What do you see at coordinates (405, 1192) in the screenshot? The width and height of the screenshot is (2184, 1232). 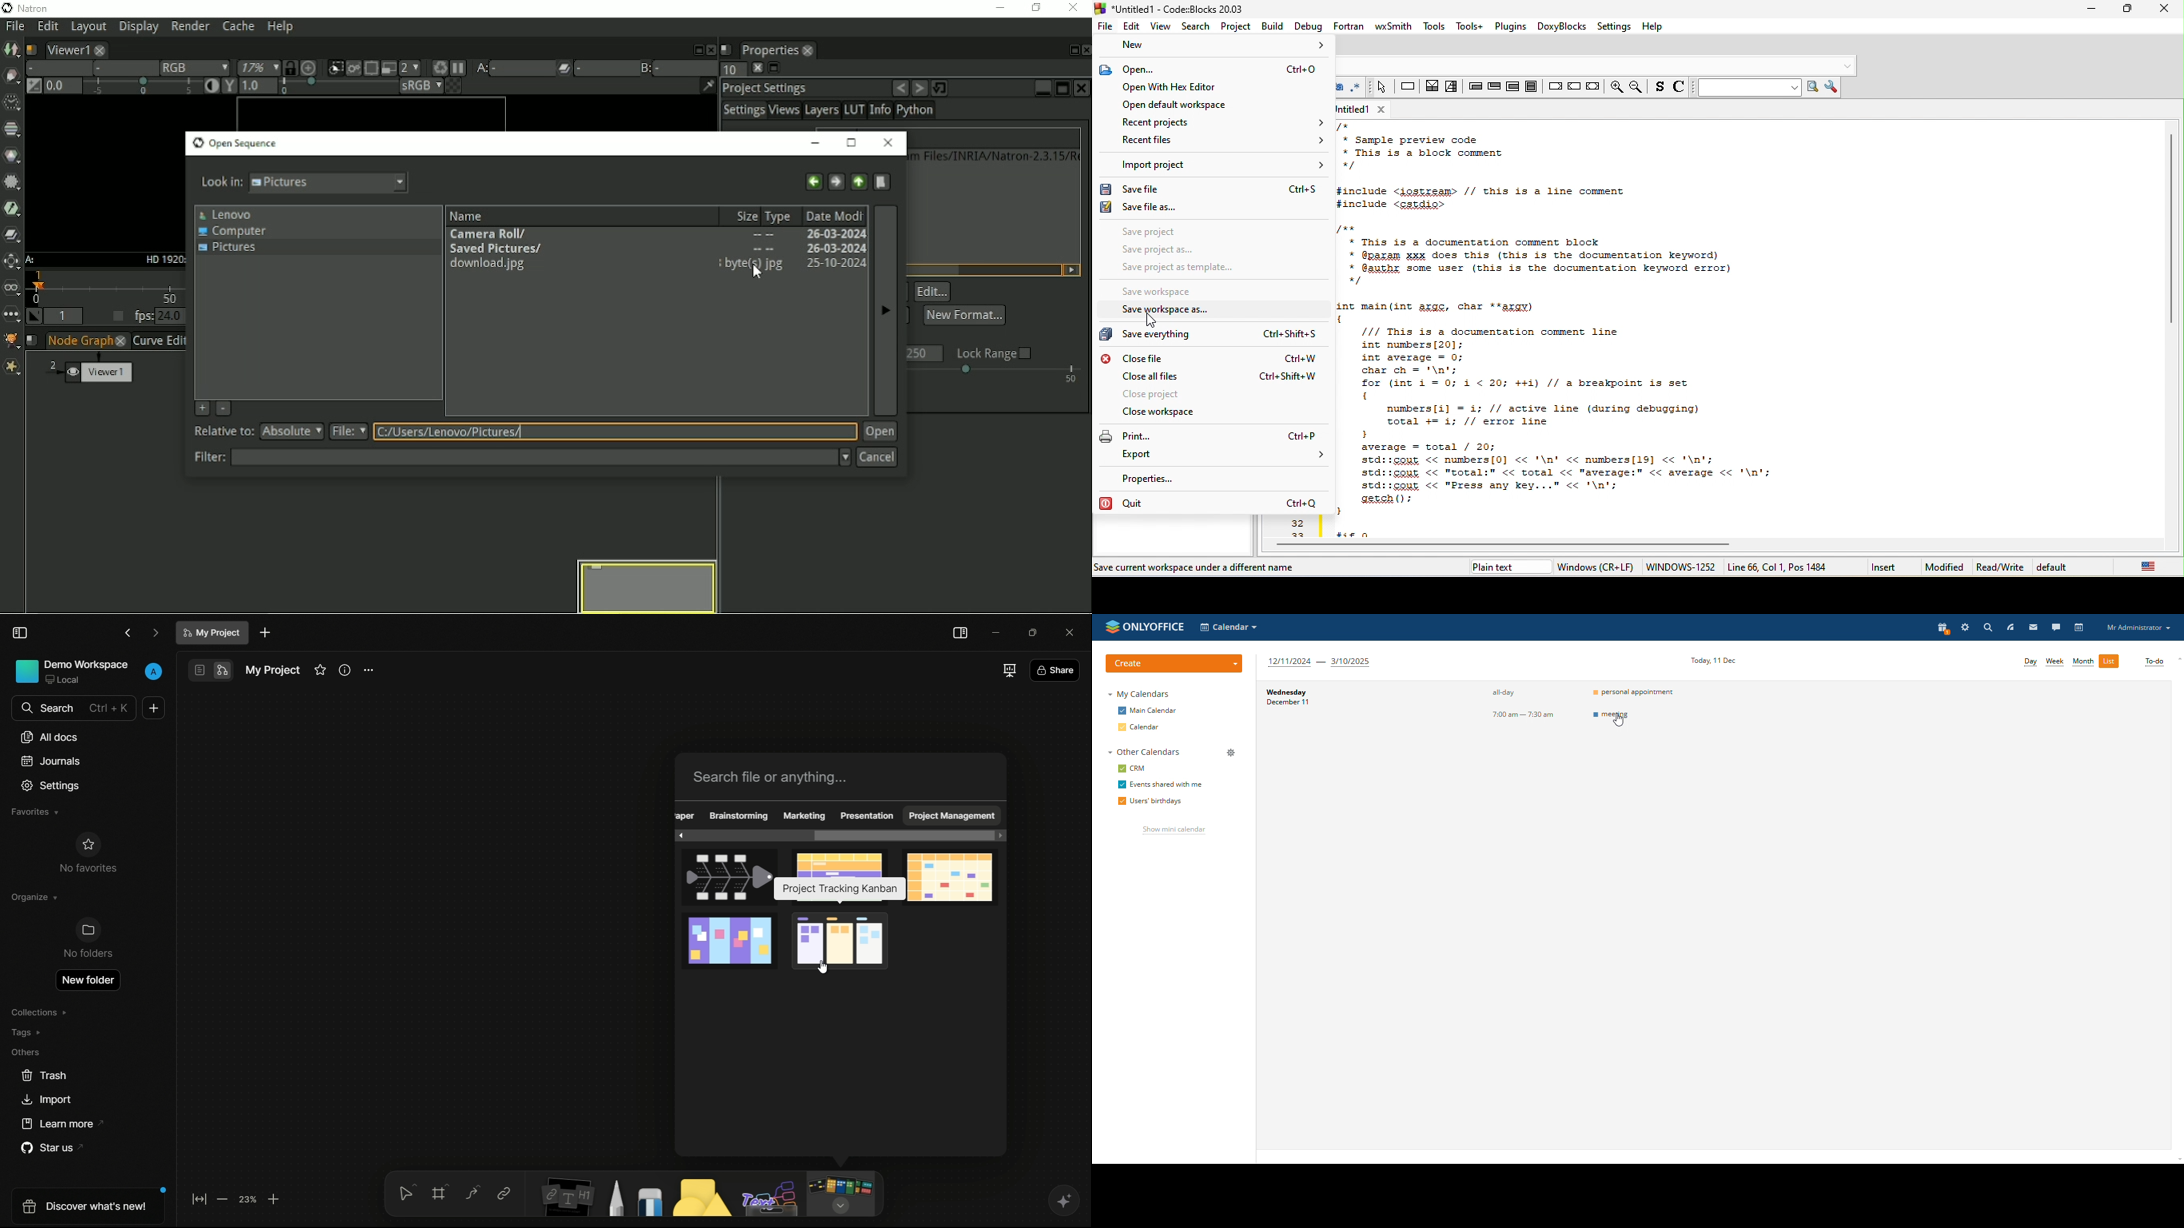 I see `select` at bounding box center [405, 1192].